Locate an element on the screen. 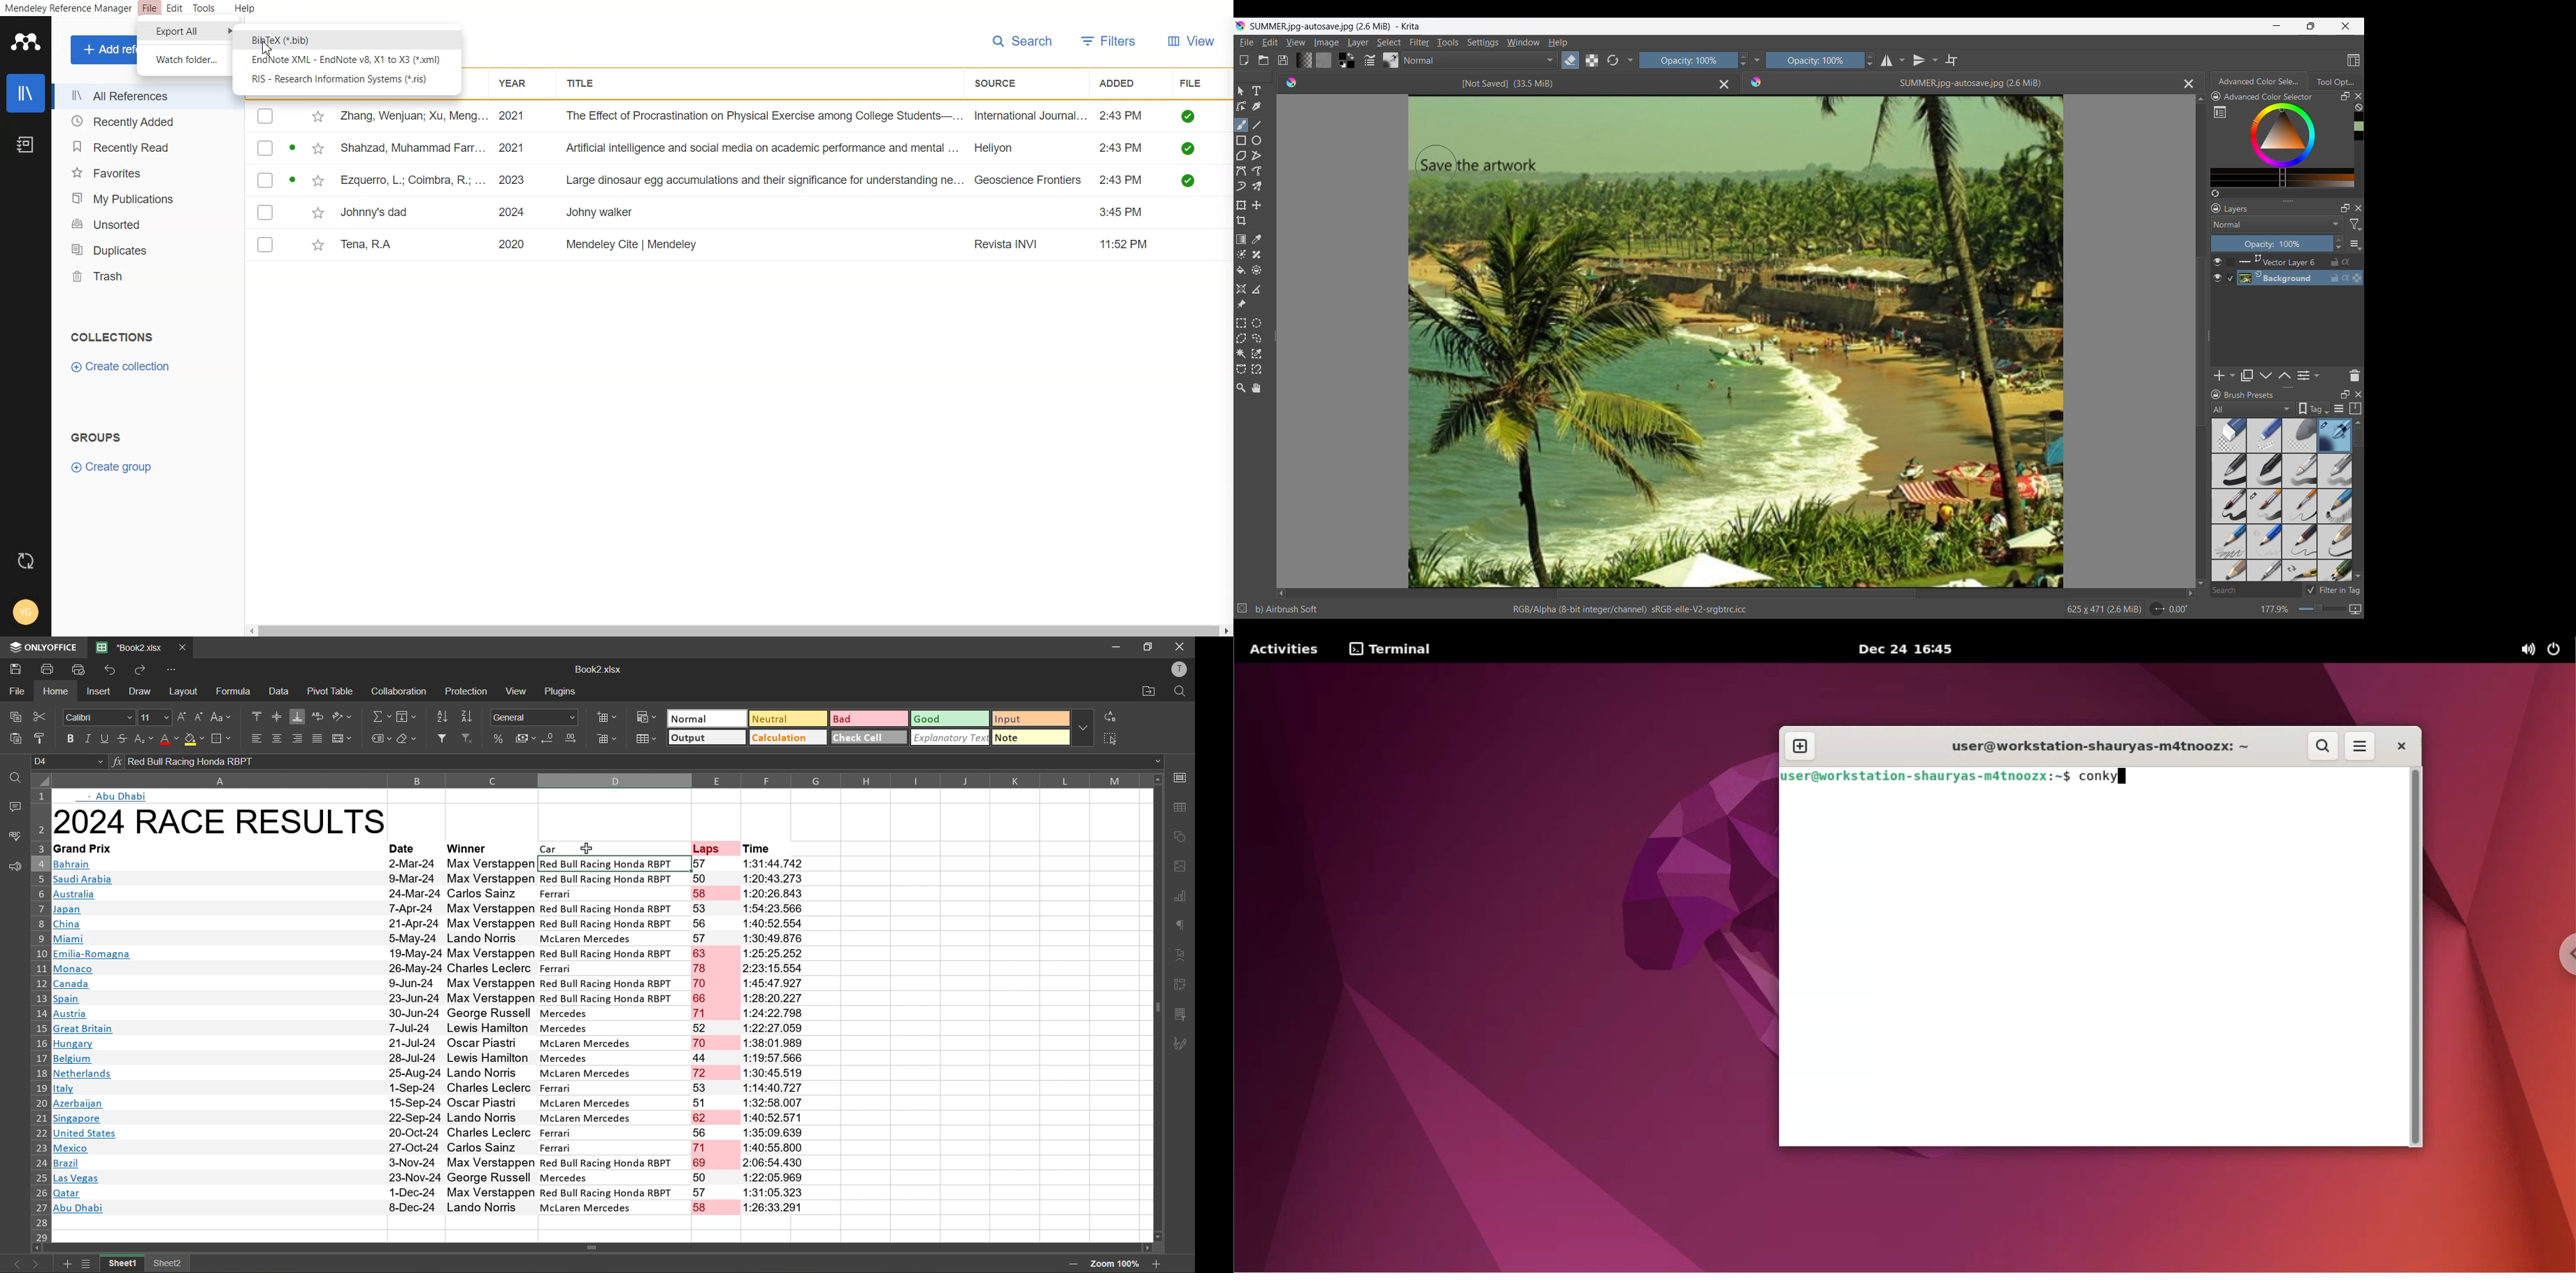 Image resolution: width=2576 pixels, height=1288 pixels. quick print is located at coordinates (78, 668).